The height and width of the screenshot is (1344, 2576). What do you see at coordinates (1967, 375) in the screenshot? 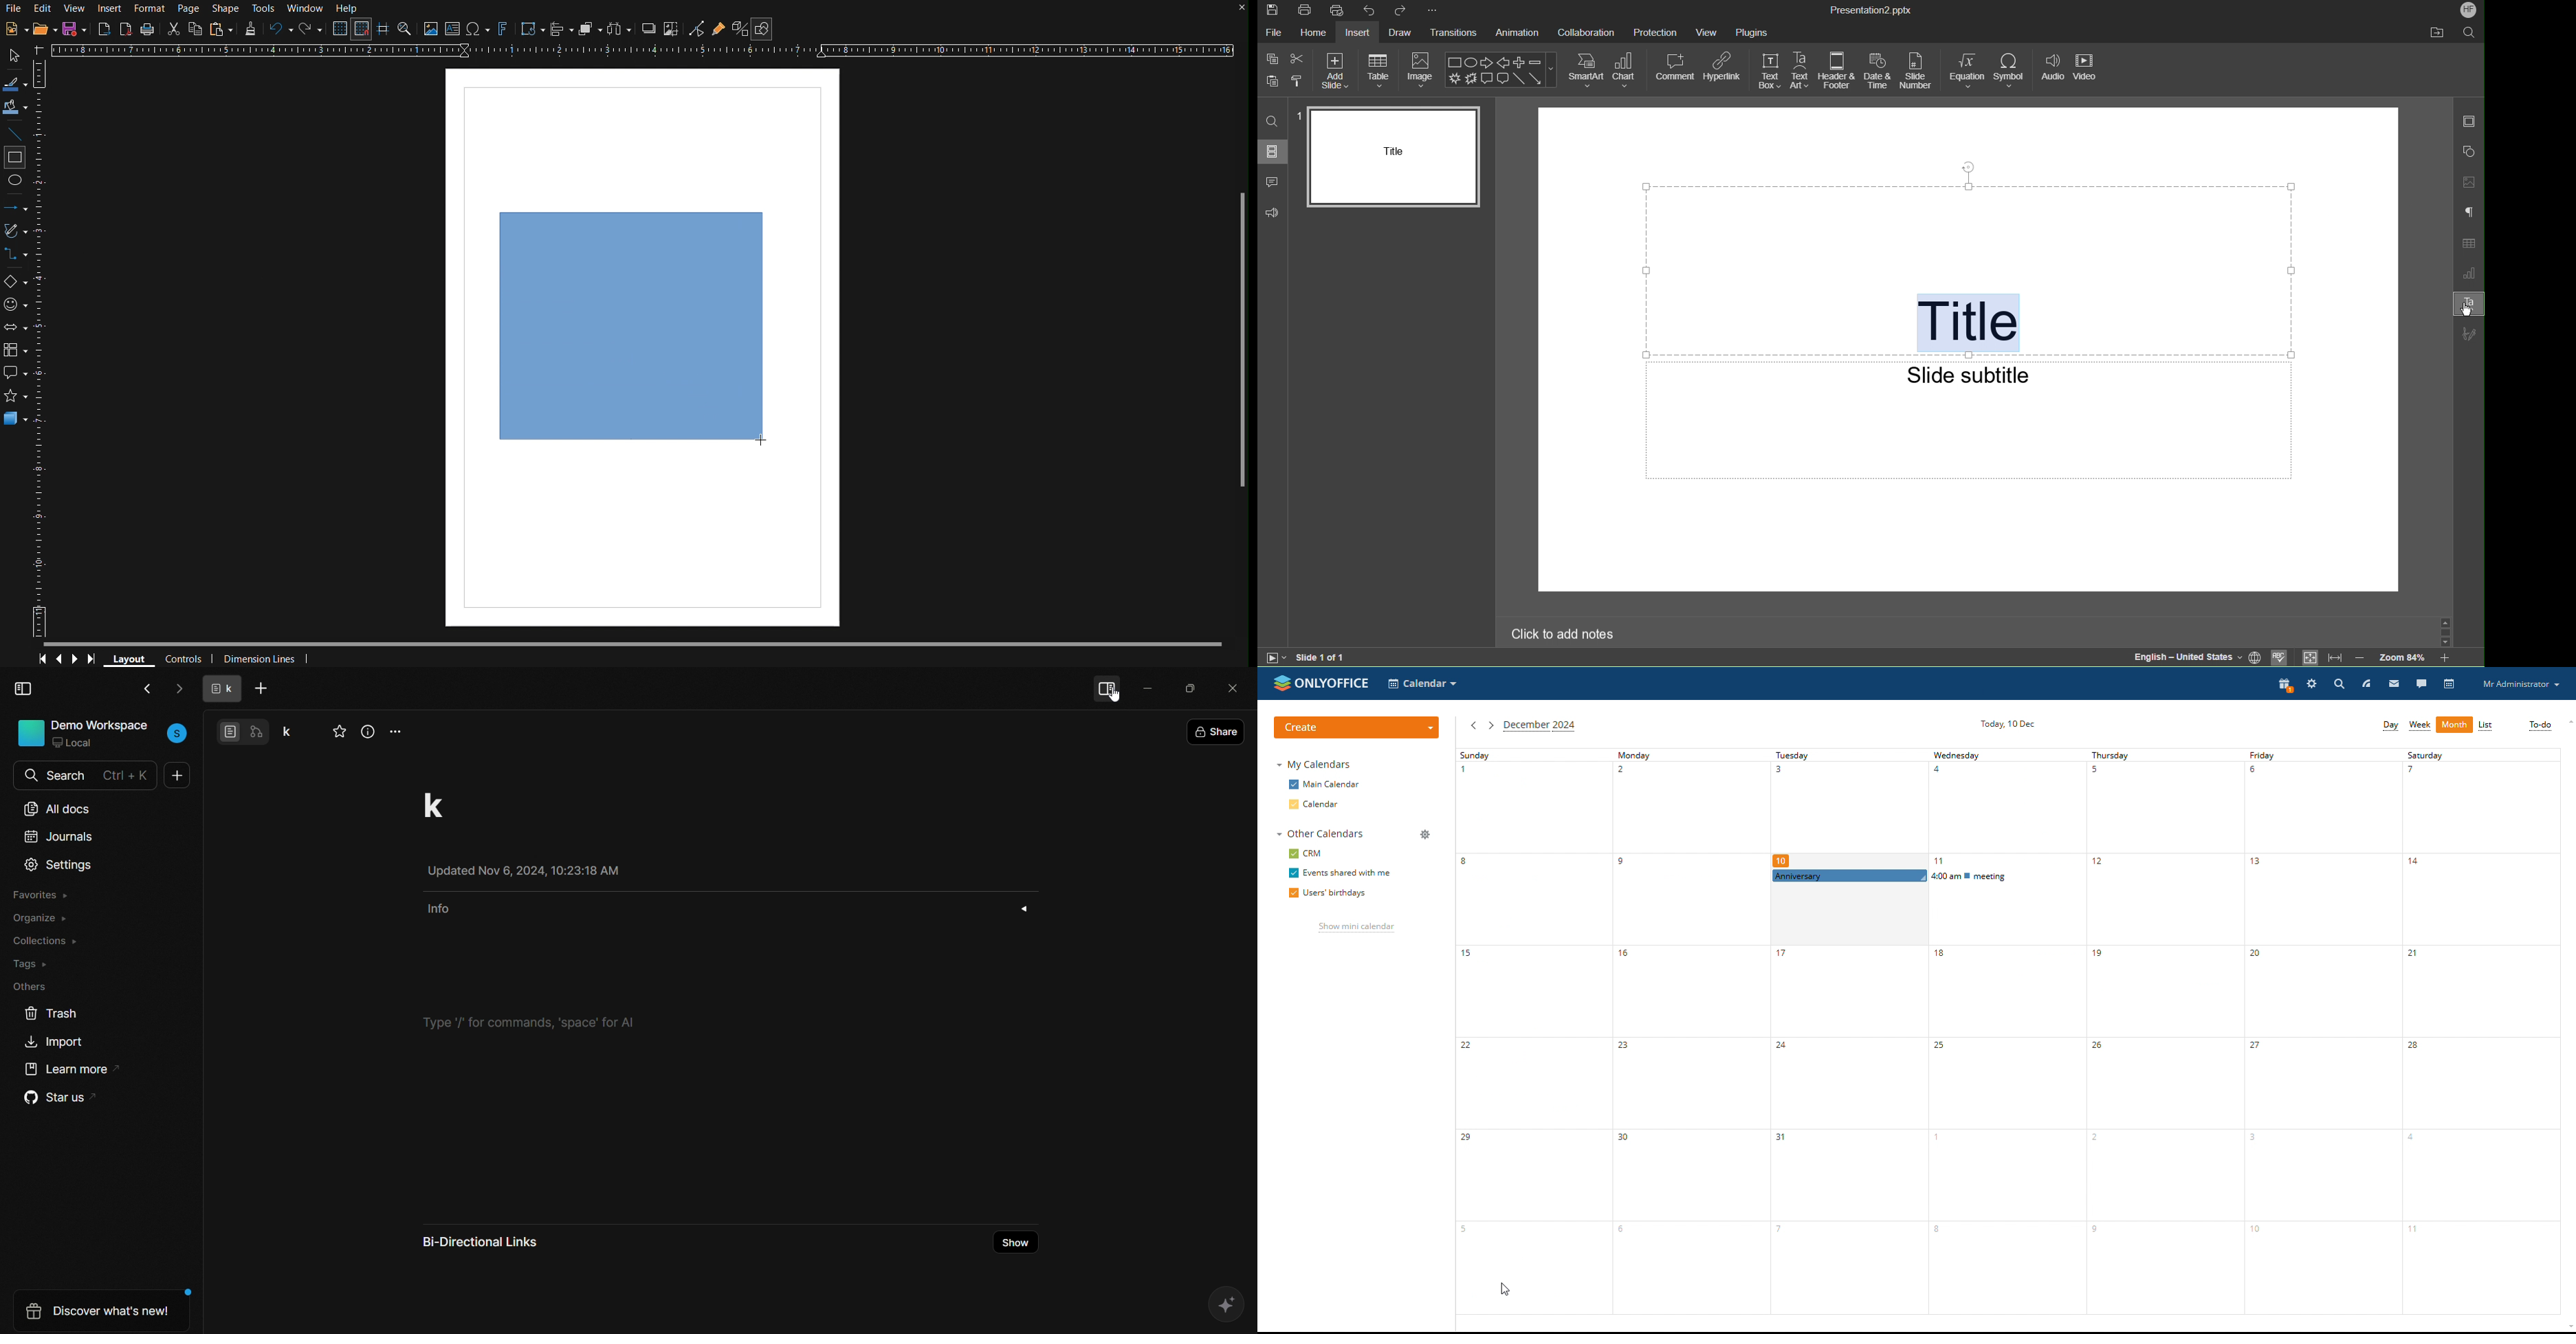
I see `Slide subtitle` at bounding box center [1967, 375].